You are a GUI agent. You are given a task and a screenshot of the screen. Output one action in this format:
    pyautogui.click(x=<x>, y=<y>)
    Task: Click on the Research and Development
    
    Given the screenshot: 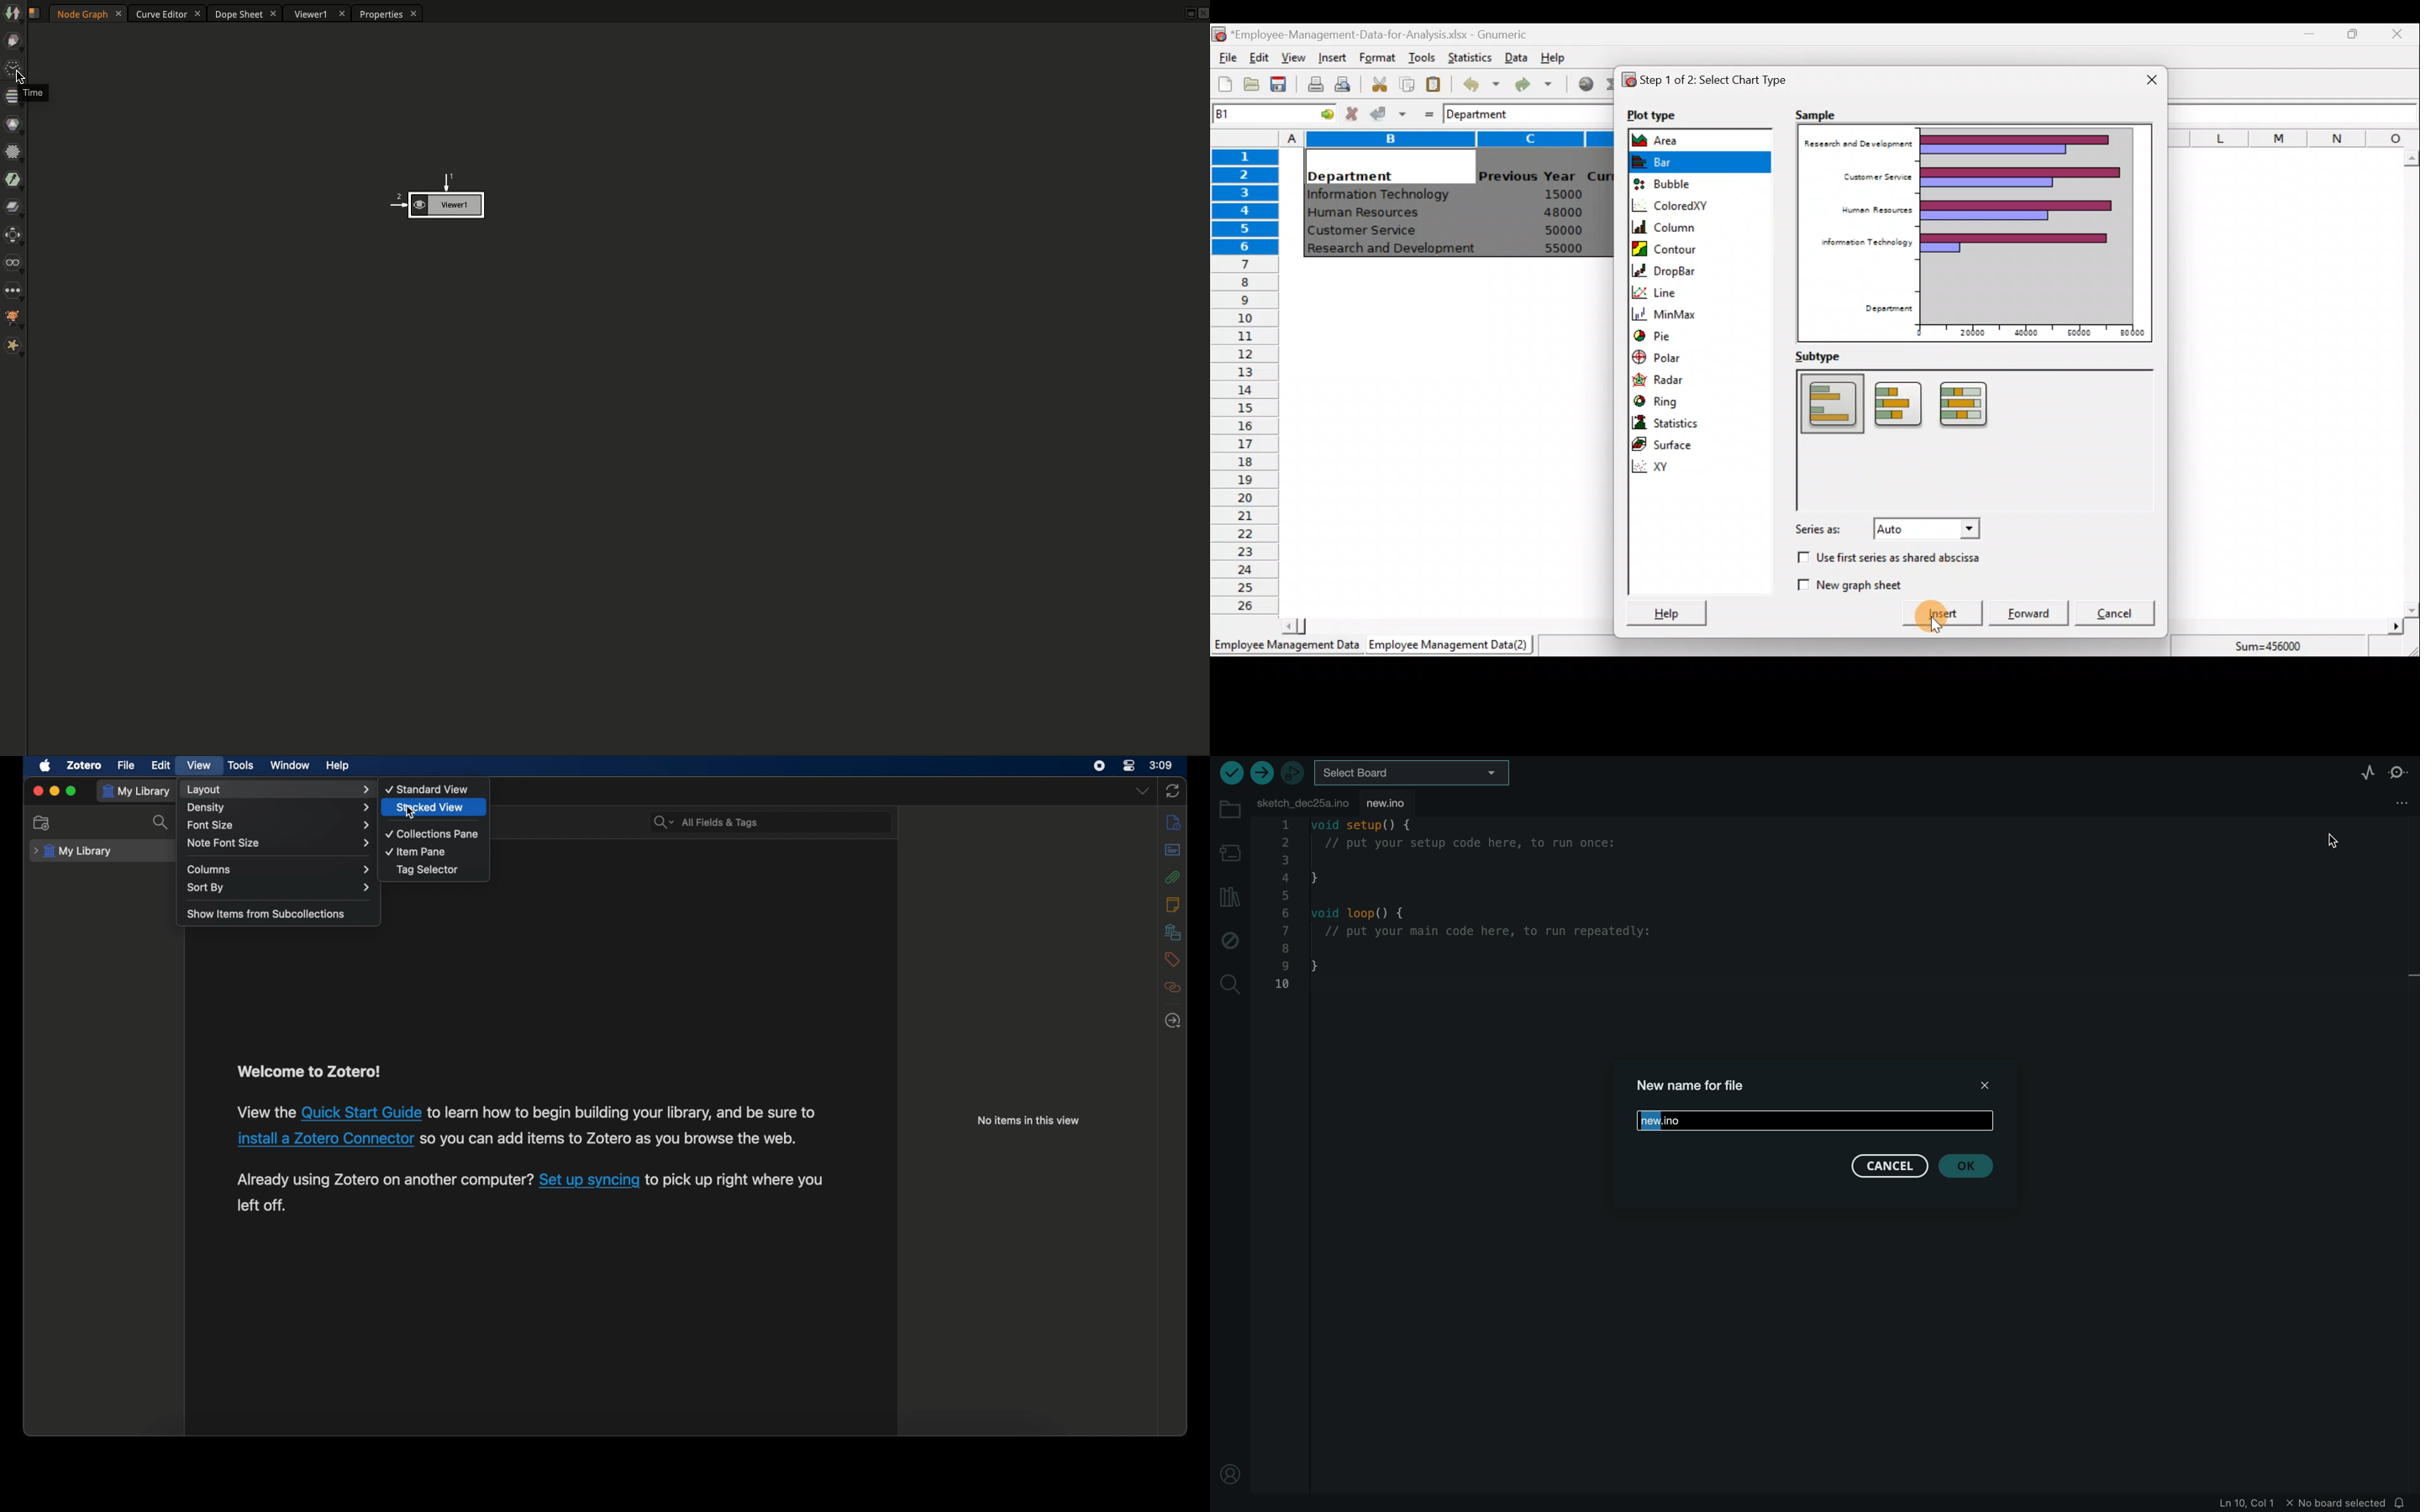 What is the action you would take?
    pyautogui.click(x=1396, y=250)
    